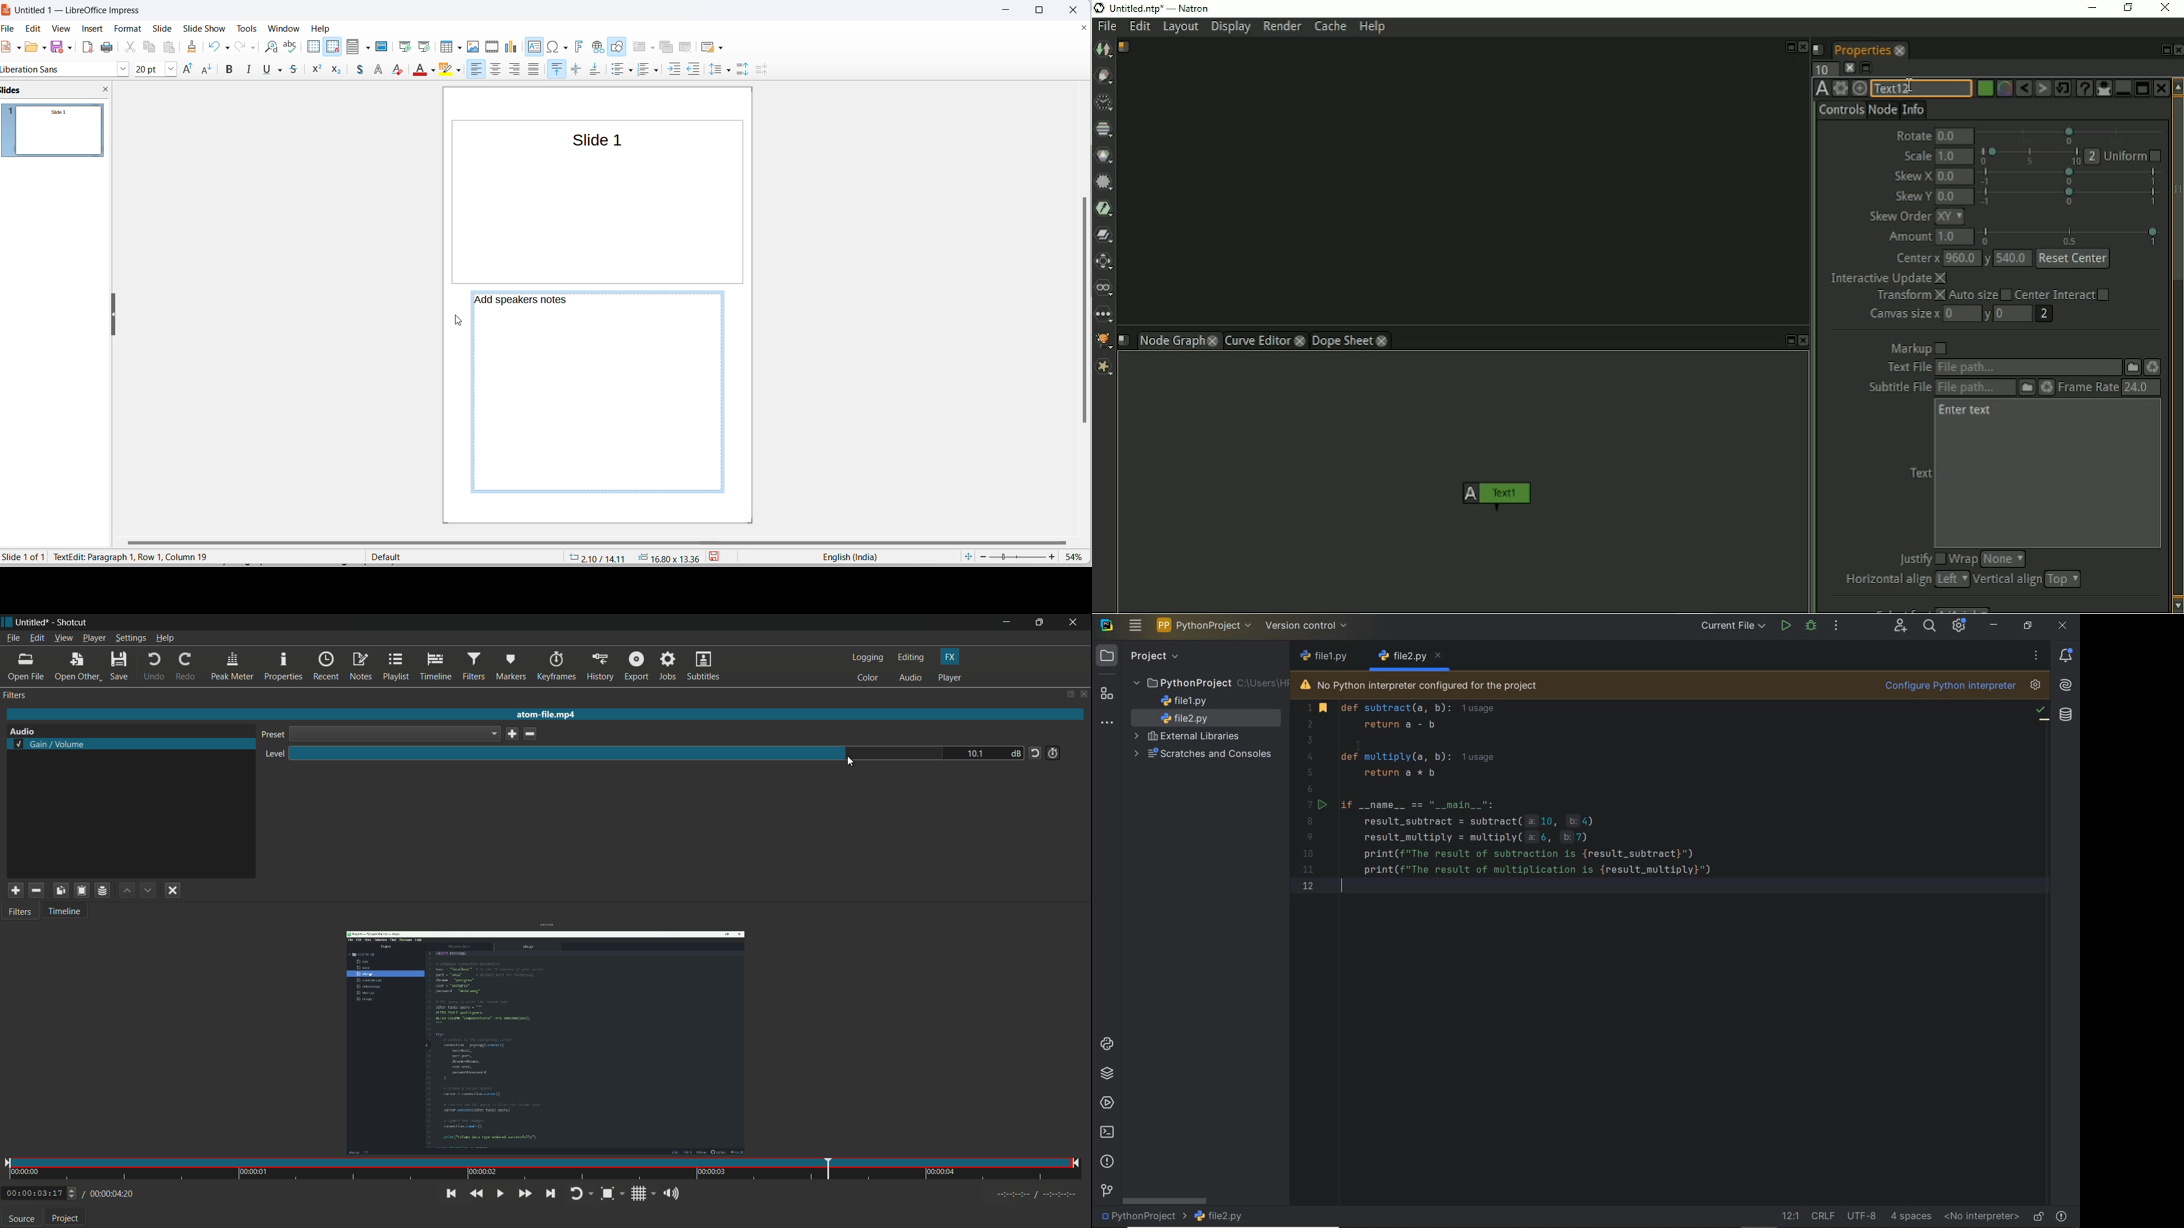 The height and width of the screenshot is (1232, 2184). What do you see at coordinates (58, 46) in the screenshot?
I see `save` at bounding box center [58, 46].